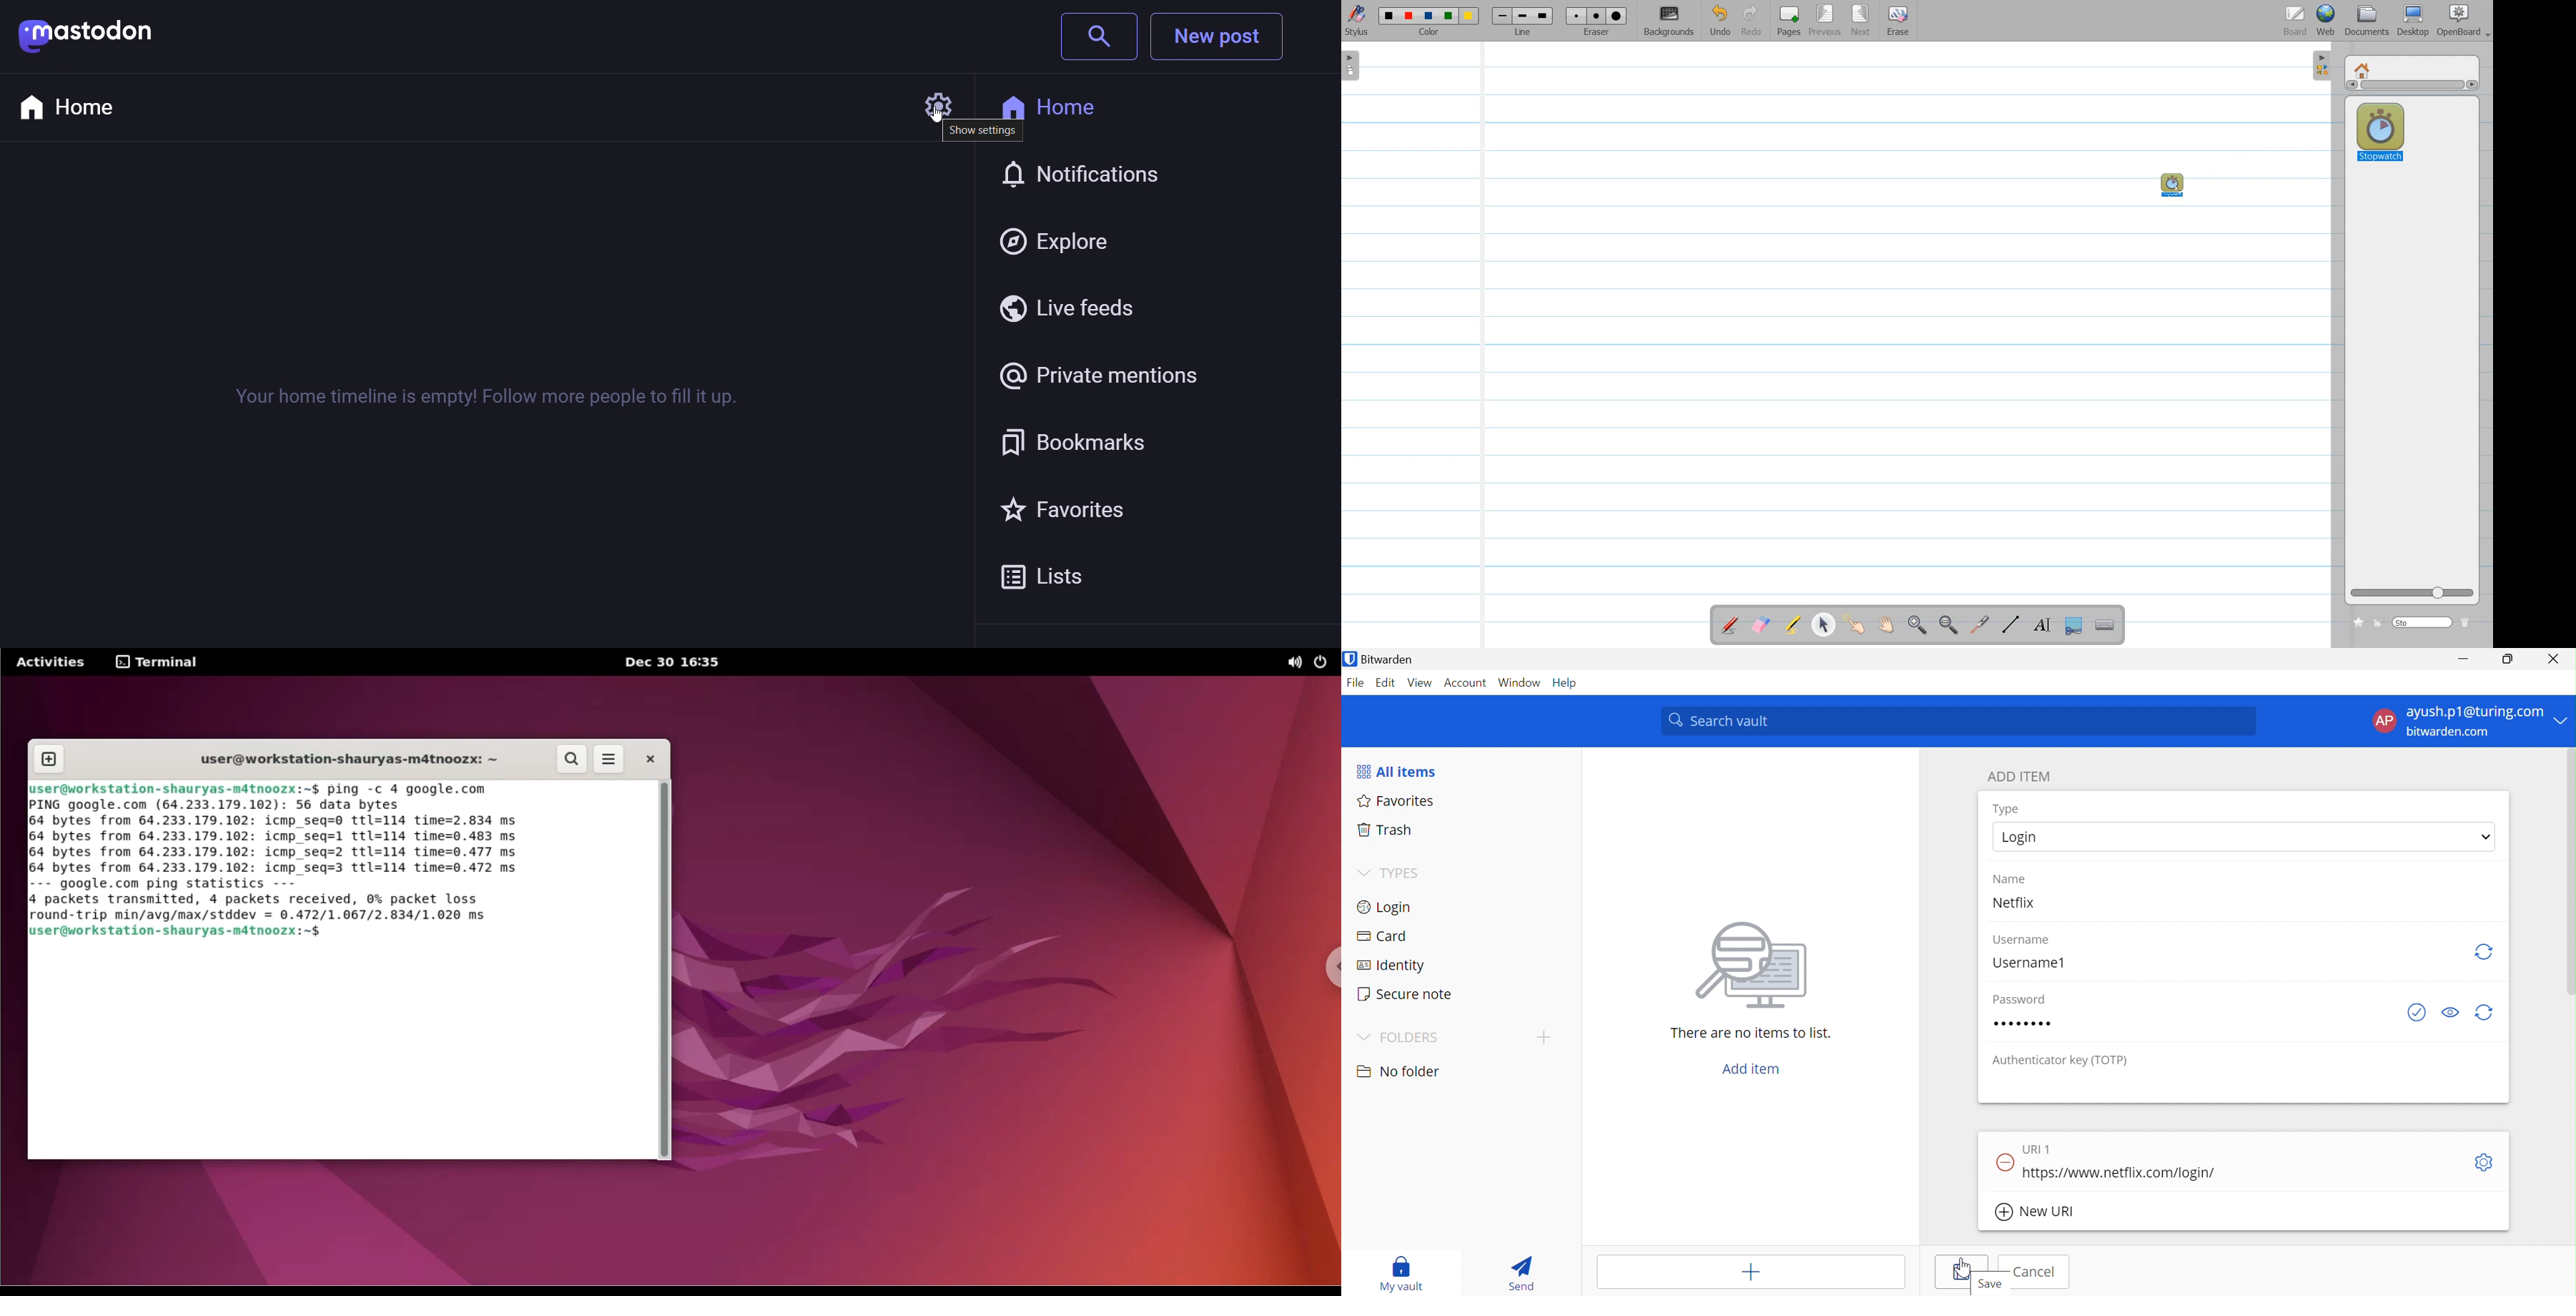  I want to click on private mention, so click(1102, 372).